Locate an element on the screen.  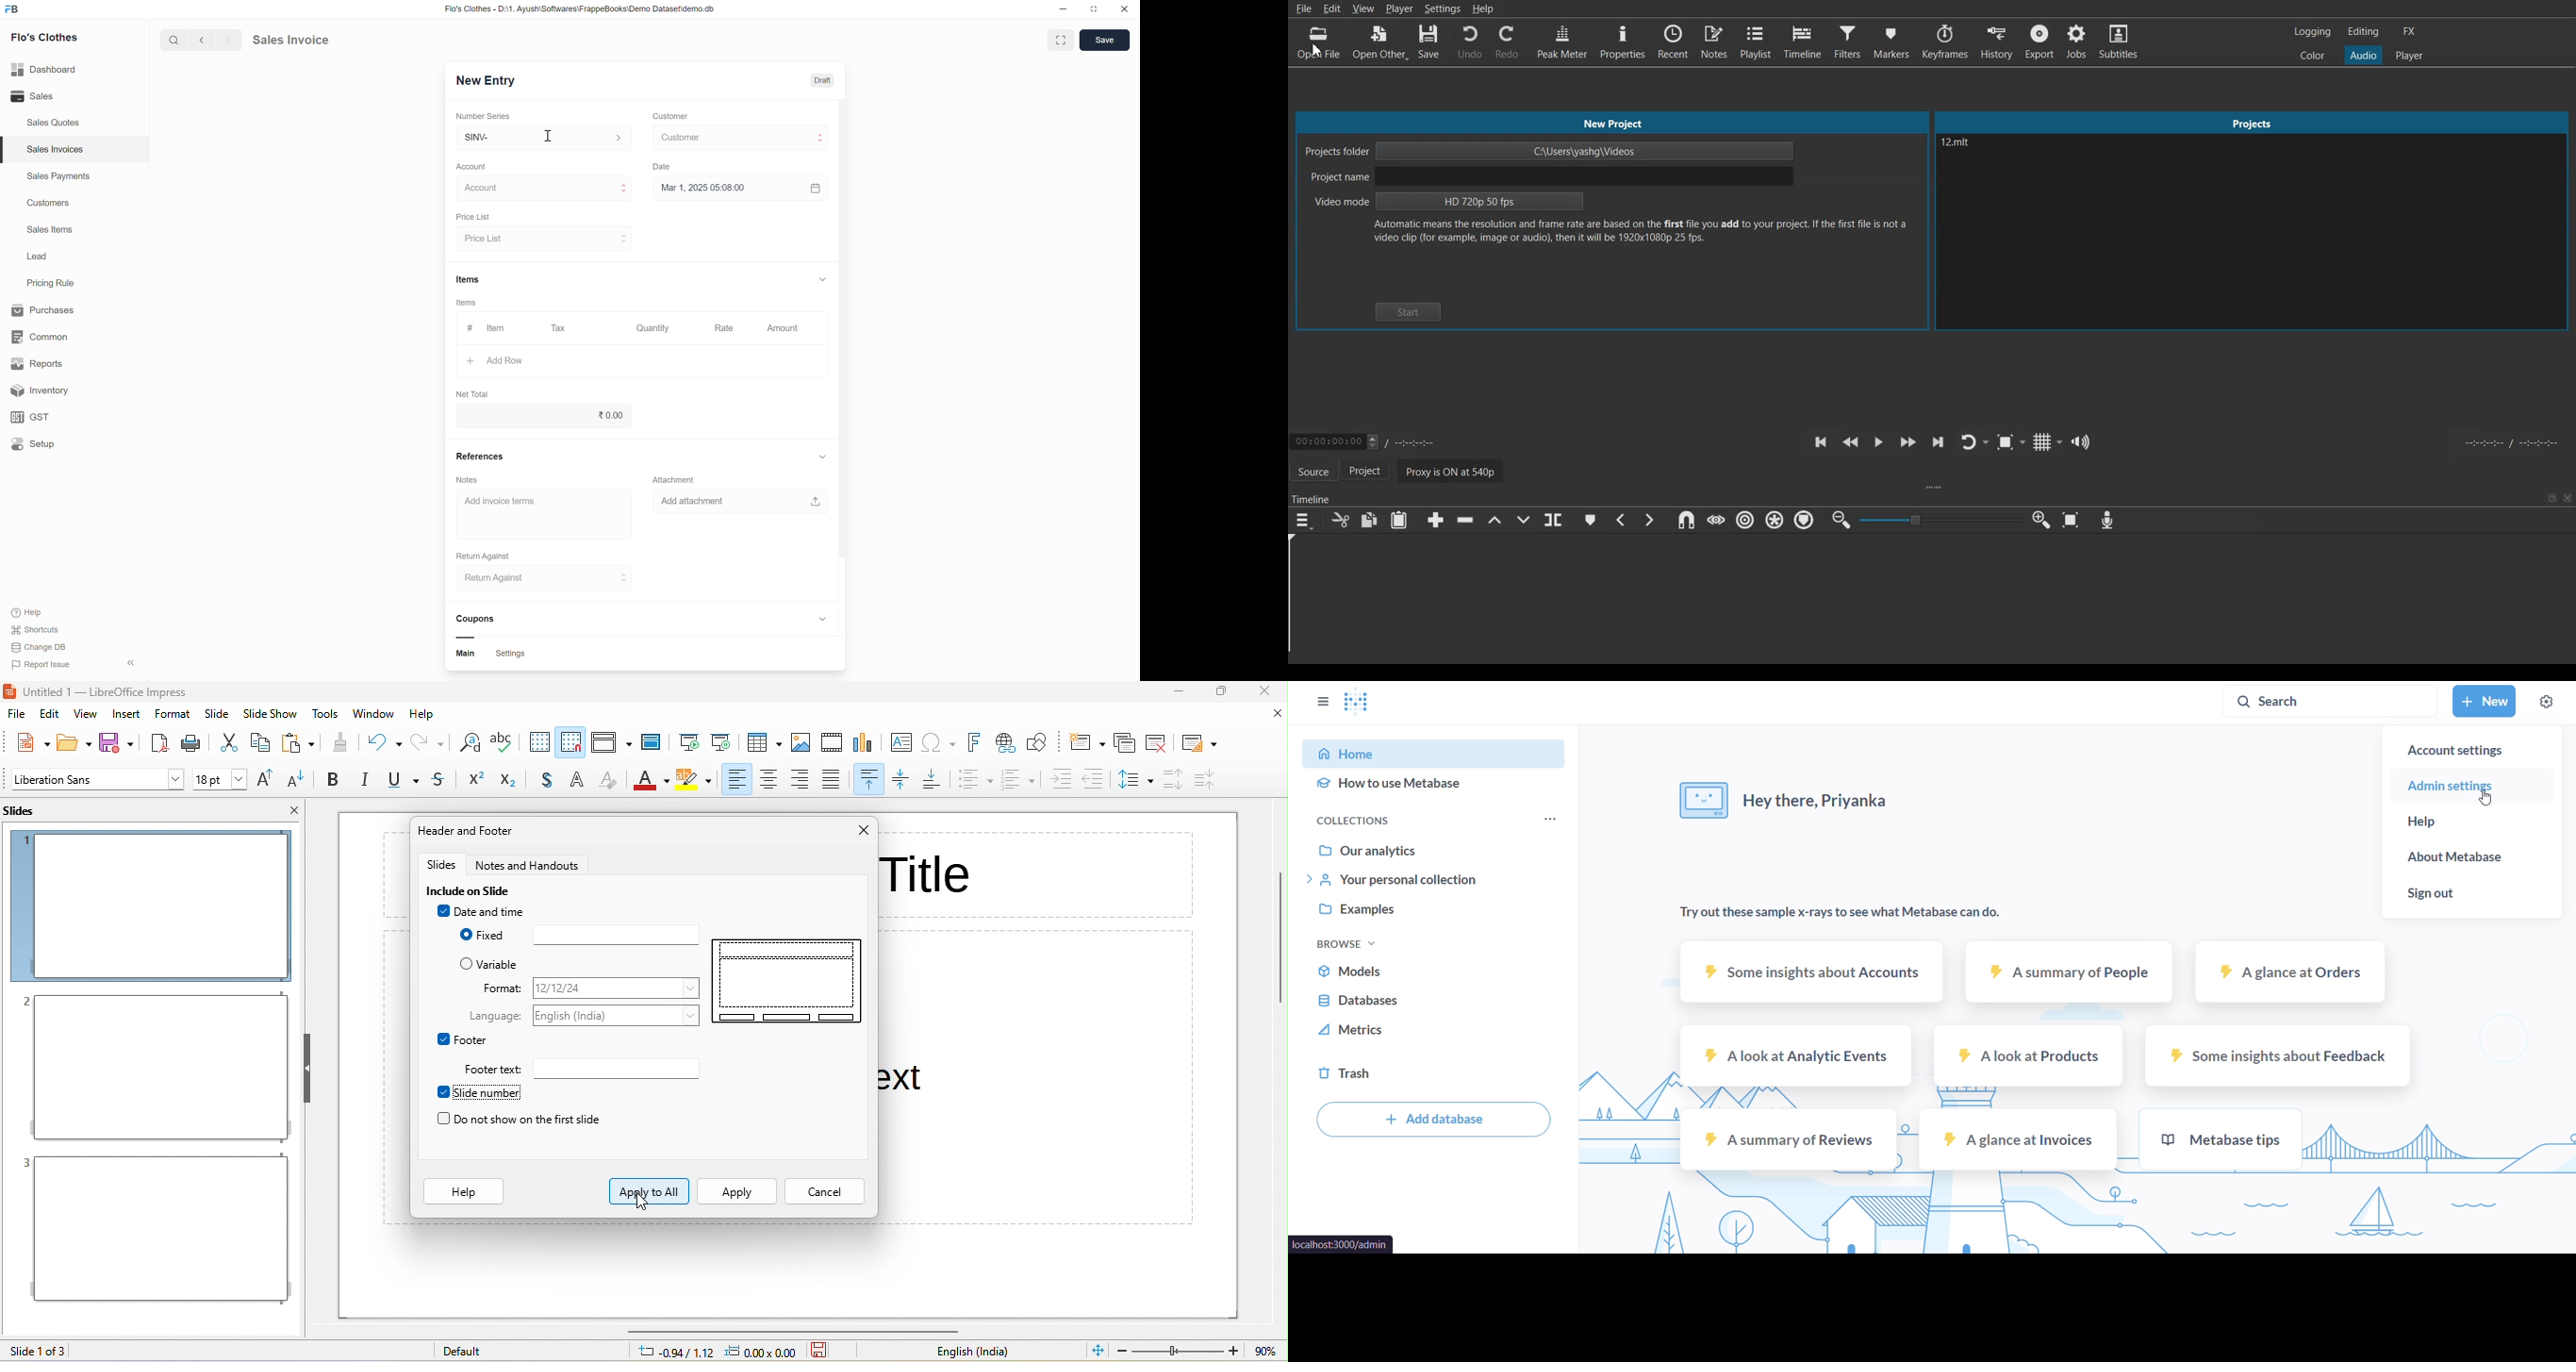
# is located at coordinates (467, 328).